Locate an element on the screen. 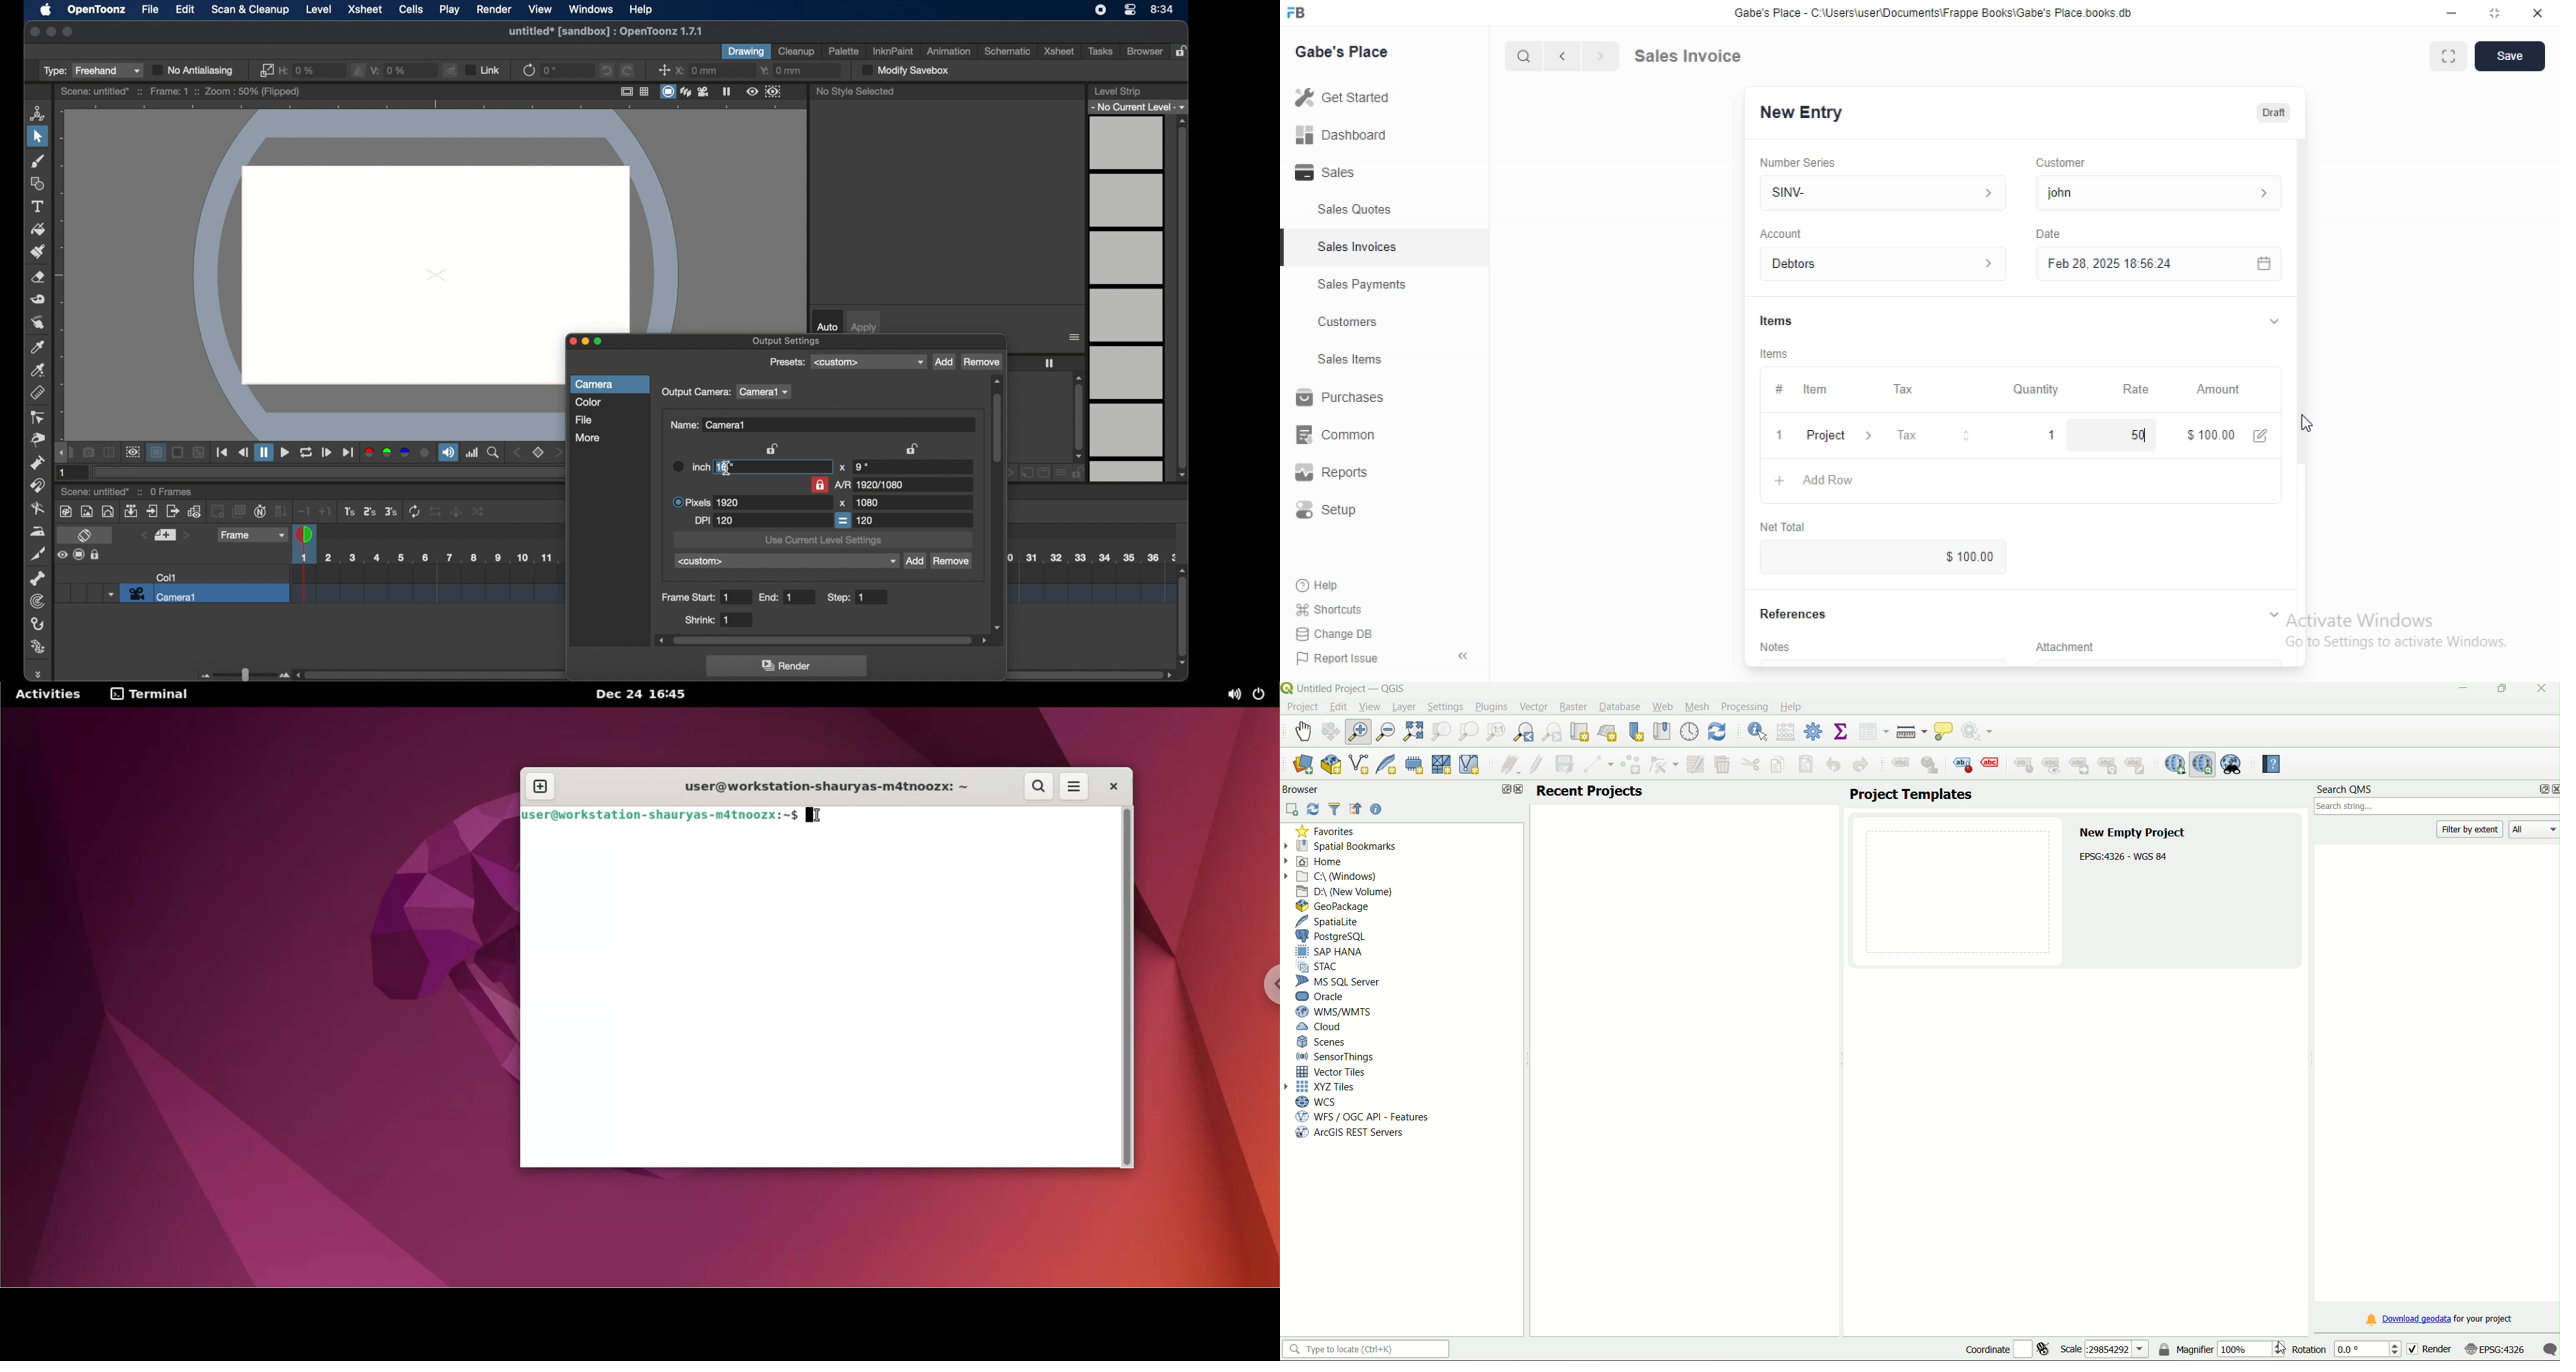  layer labelling is located at coordinates (1899, 766).